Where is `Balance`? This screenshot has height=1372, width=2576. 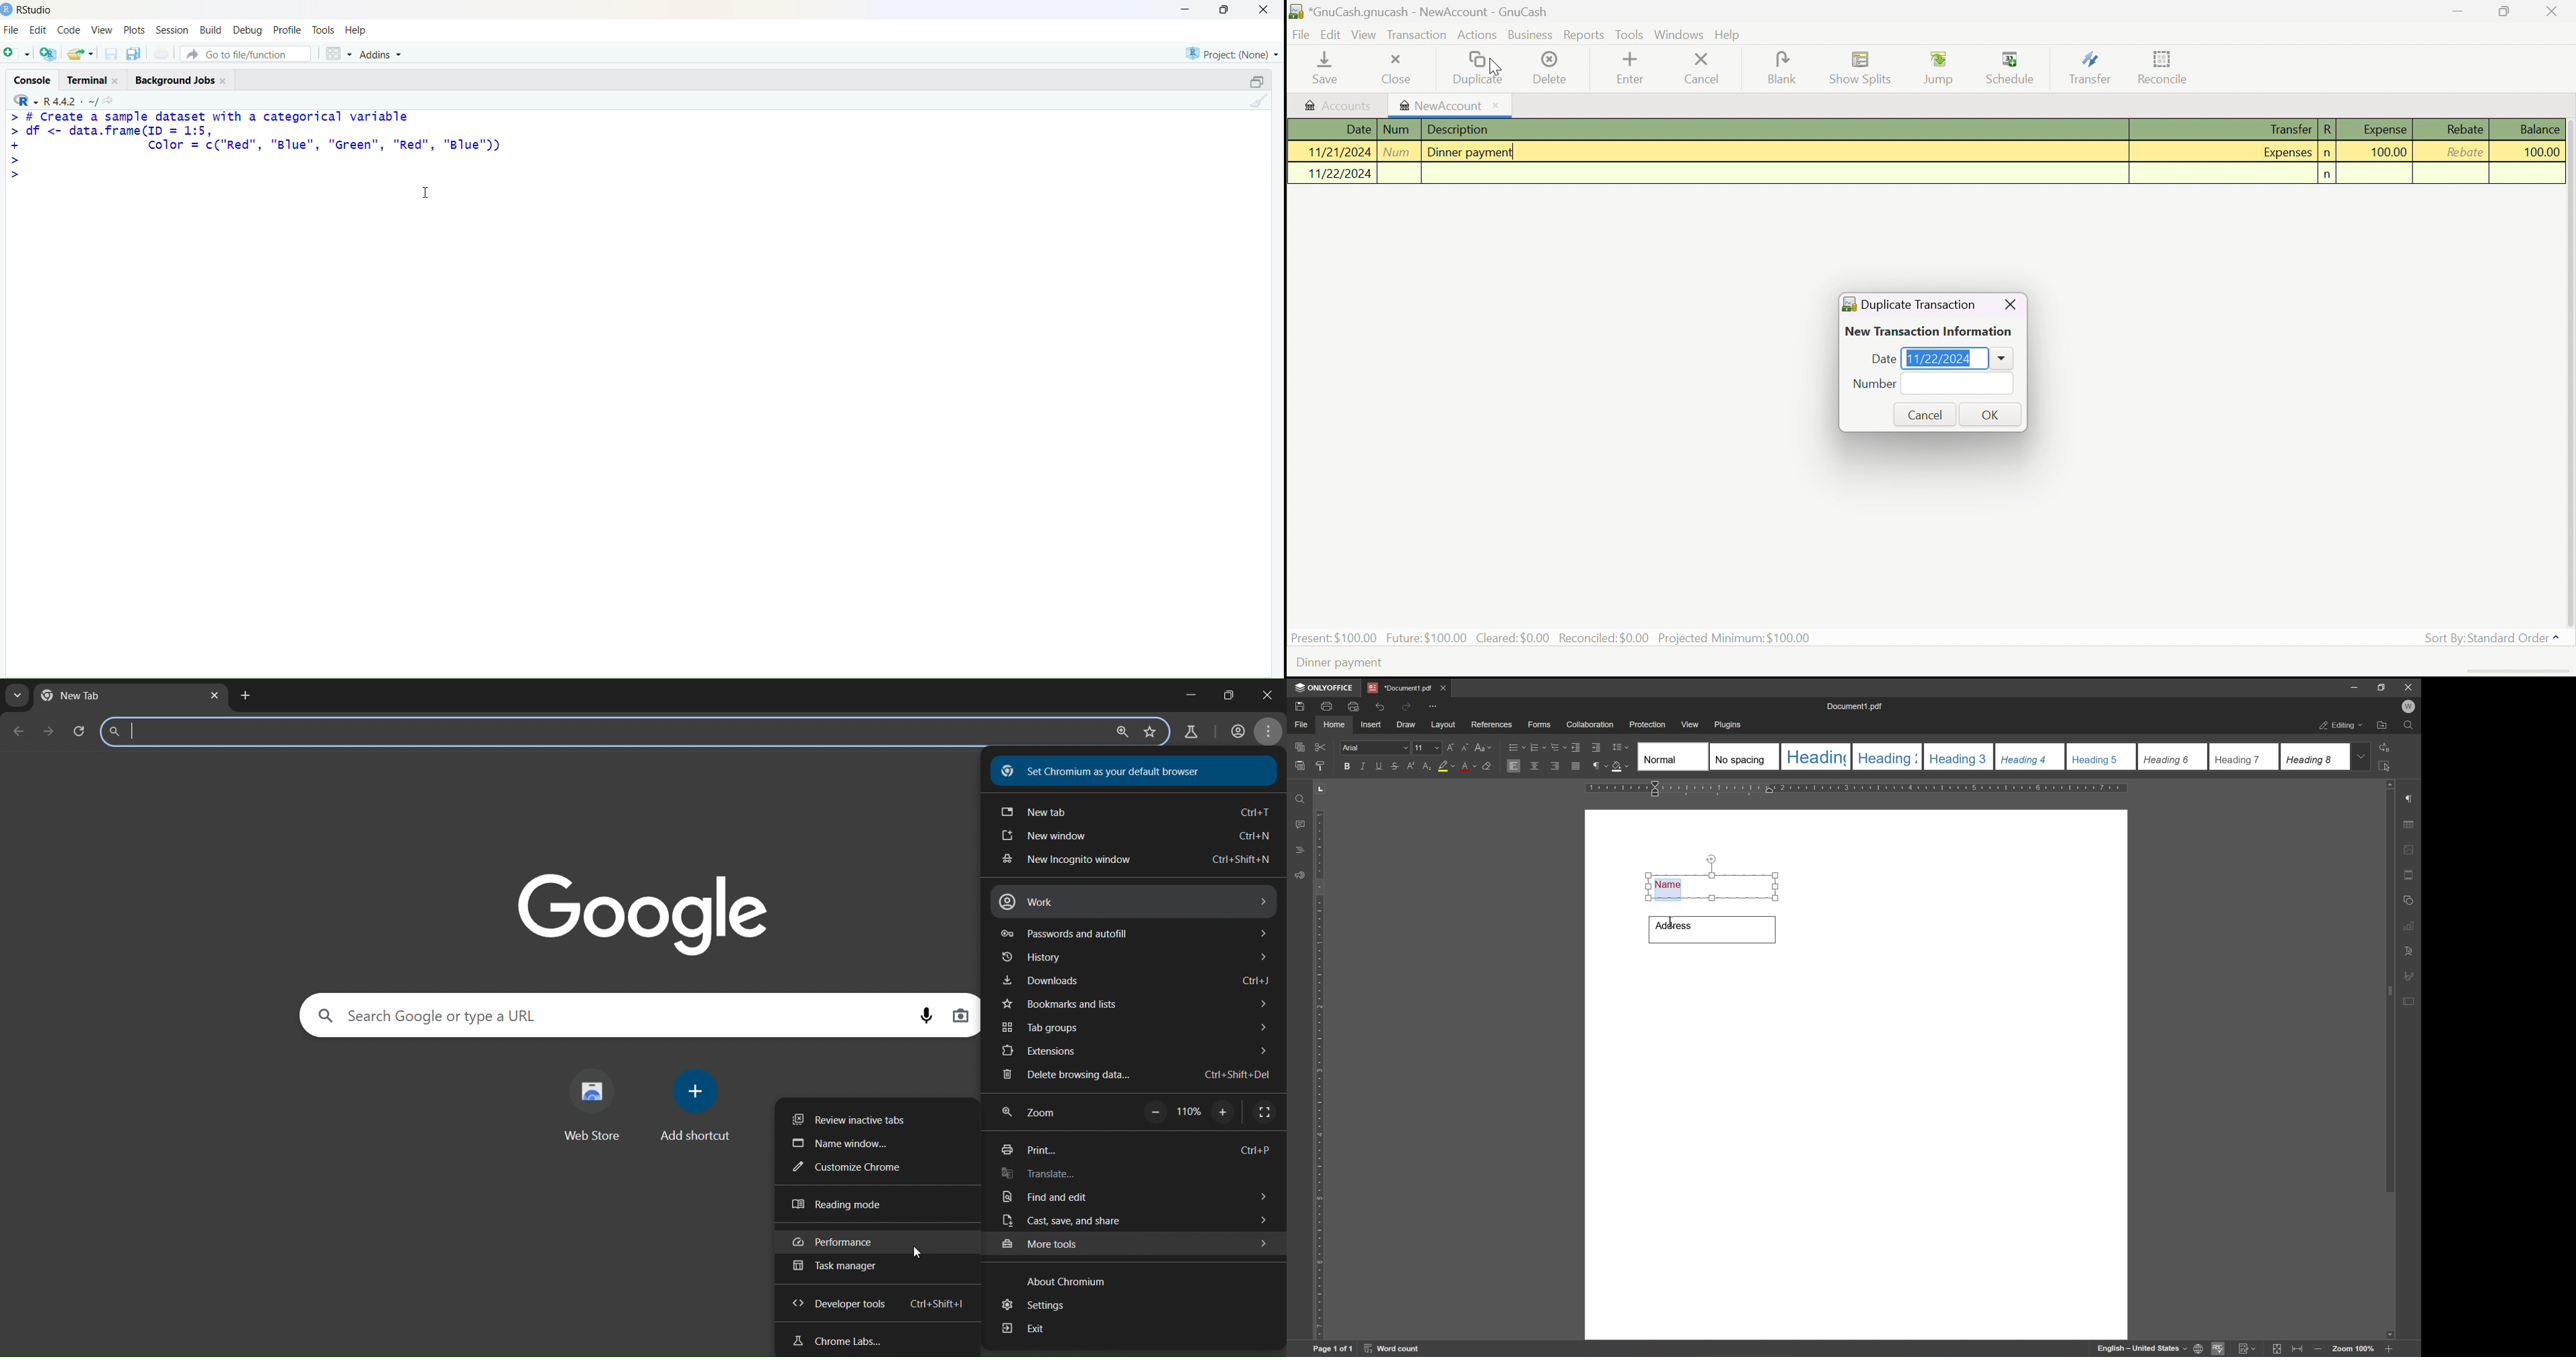 Balance is located at coordinates (2540, 129).